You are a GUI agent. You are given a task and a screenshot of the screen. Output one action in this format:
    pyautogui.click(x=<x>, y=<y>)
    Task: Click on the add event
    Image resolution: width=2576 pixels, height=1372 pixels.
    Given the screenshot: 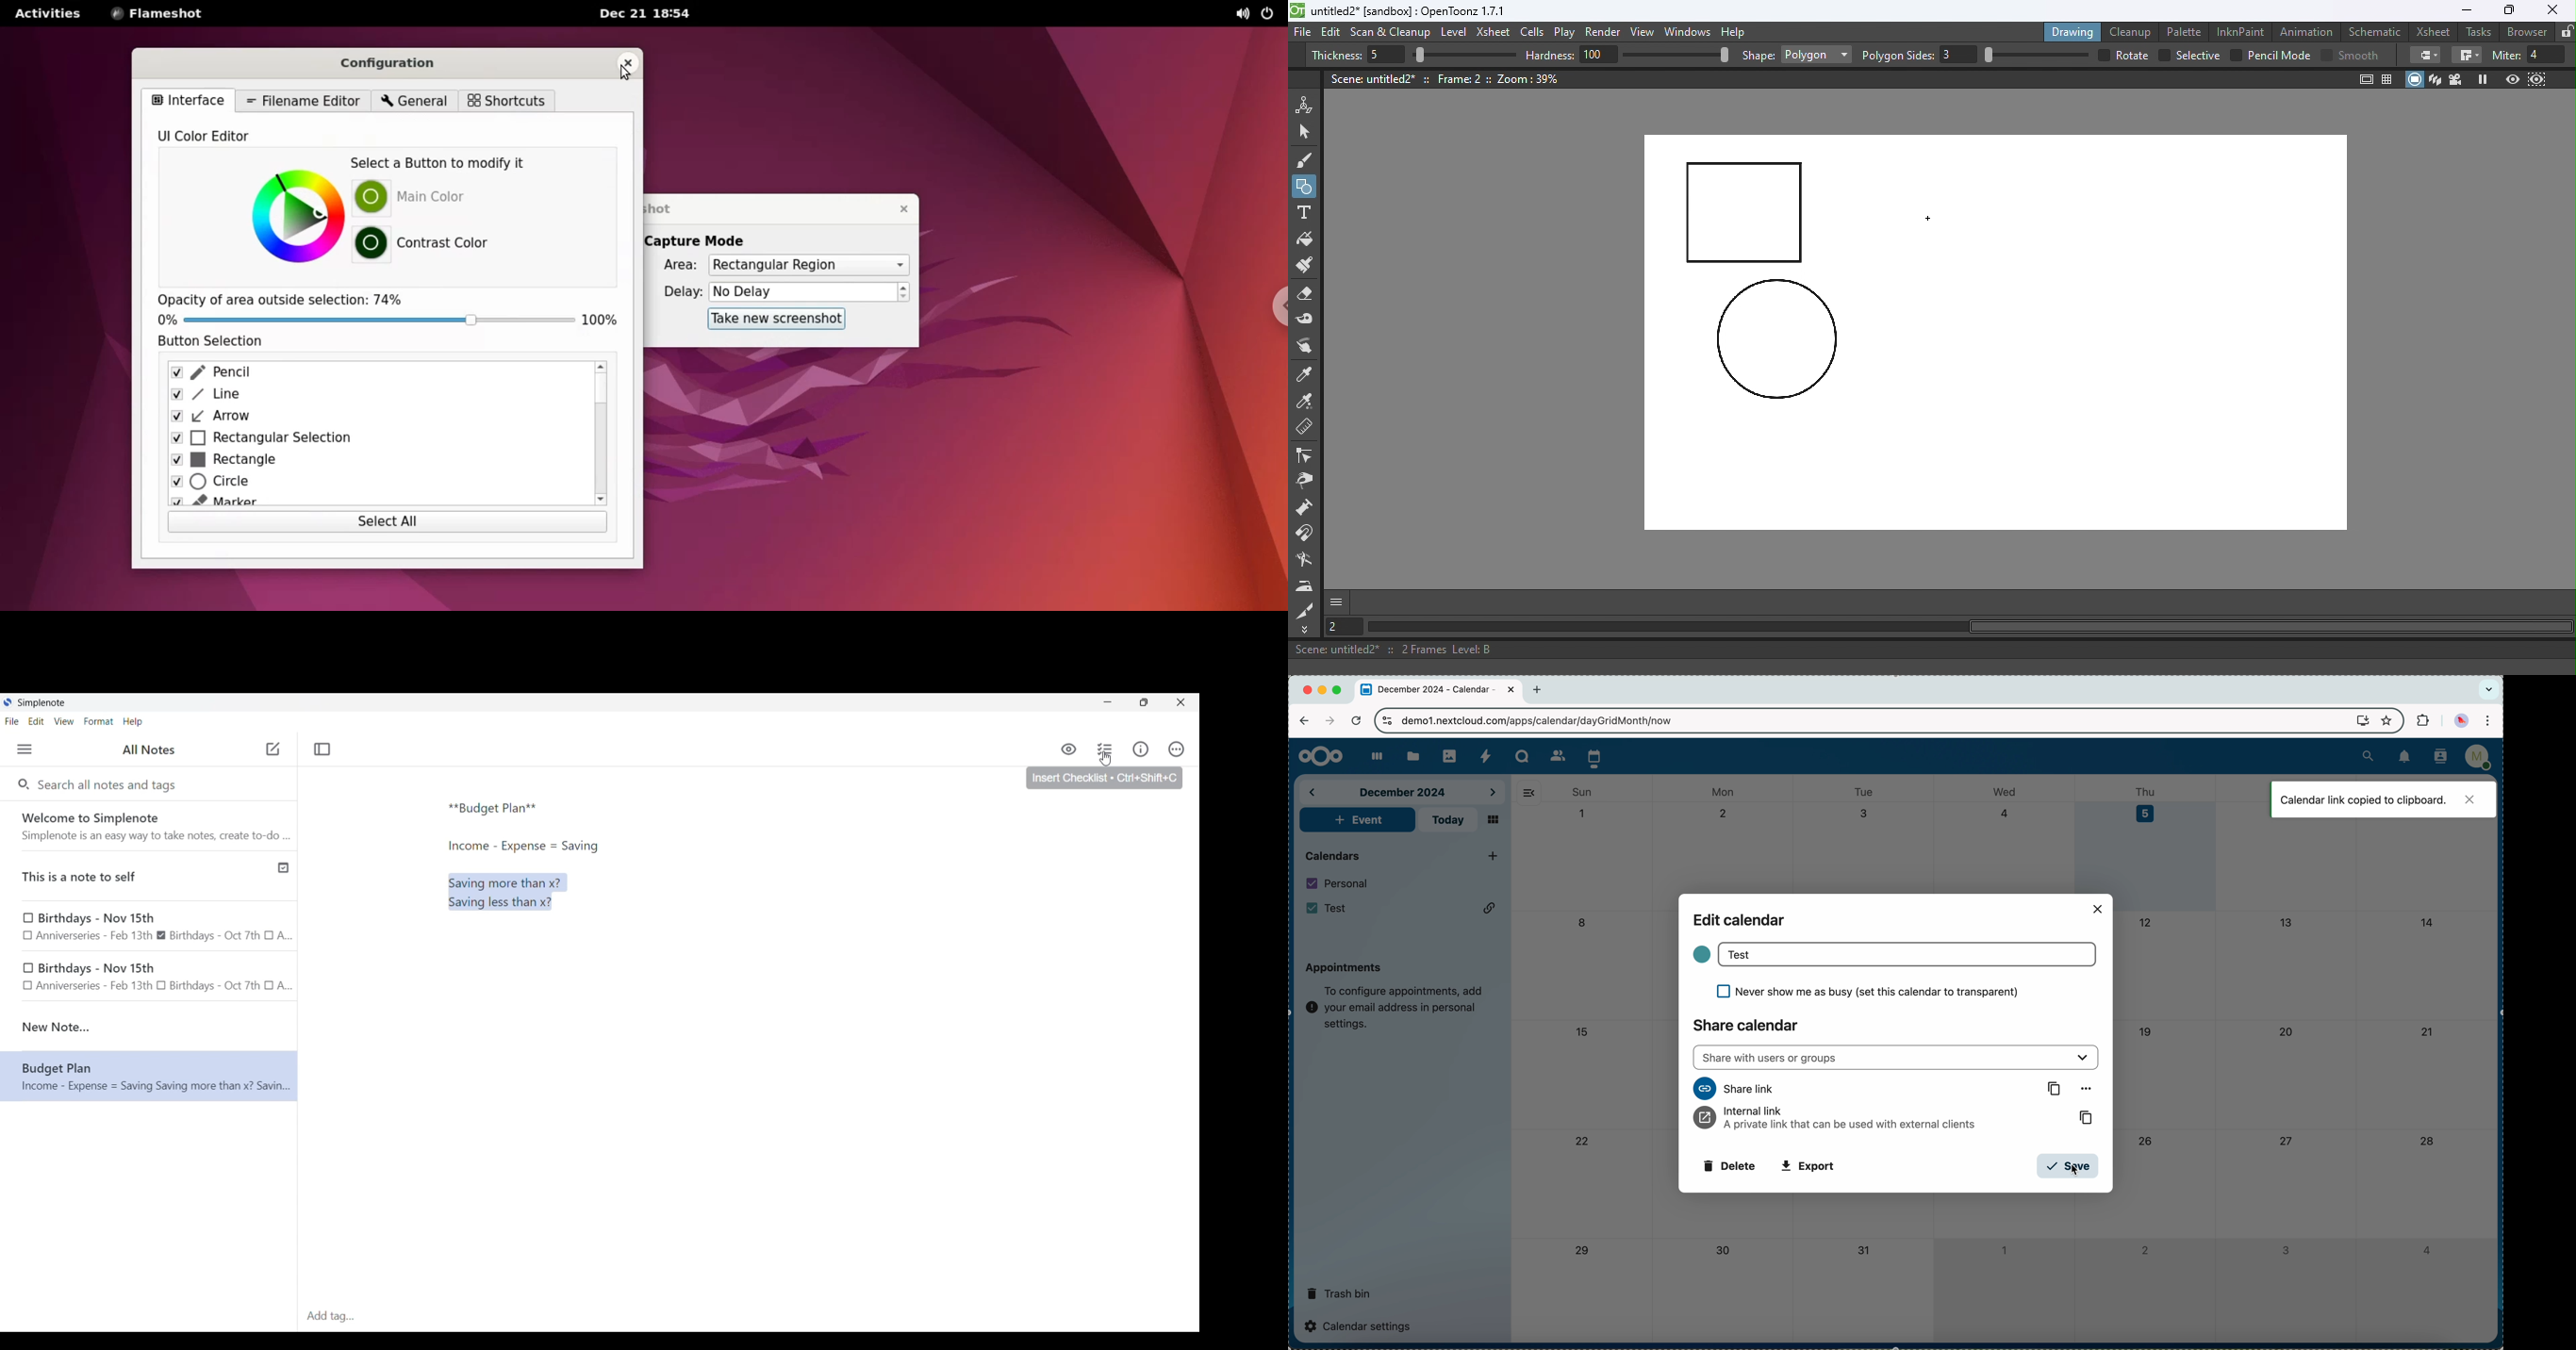 What is the action you would take?
    pyautogui.click(x=1357, y=820)
    